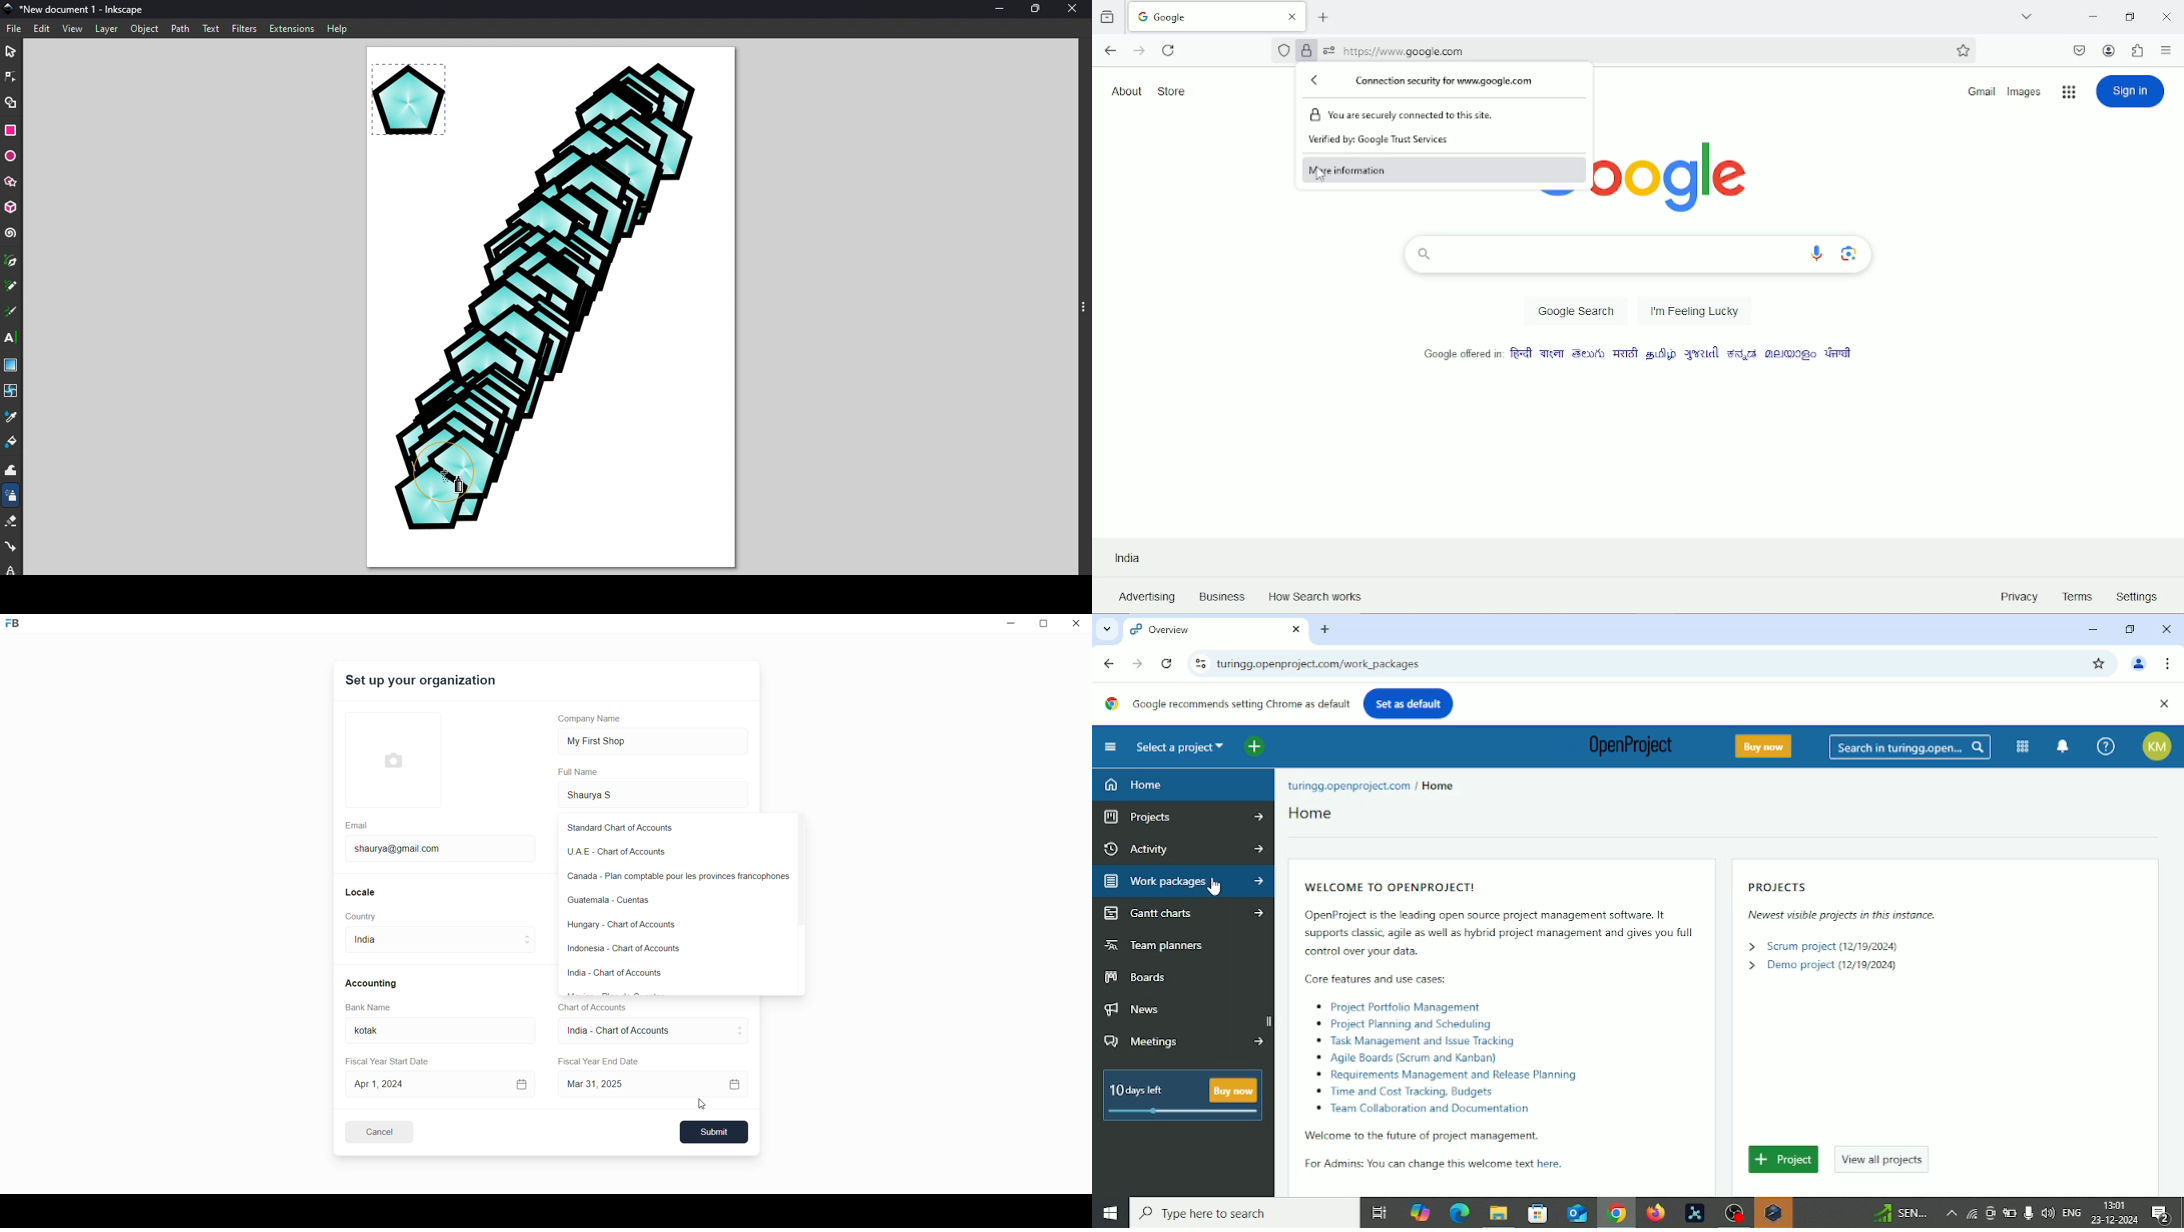 The height and width of the screenshot is (1232, 2184). What do you see at coordinates (376, 1032) in the screenshot?
I see `kotak` at bounding box center [376, 1032].